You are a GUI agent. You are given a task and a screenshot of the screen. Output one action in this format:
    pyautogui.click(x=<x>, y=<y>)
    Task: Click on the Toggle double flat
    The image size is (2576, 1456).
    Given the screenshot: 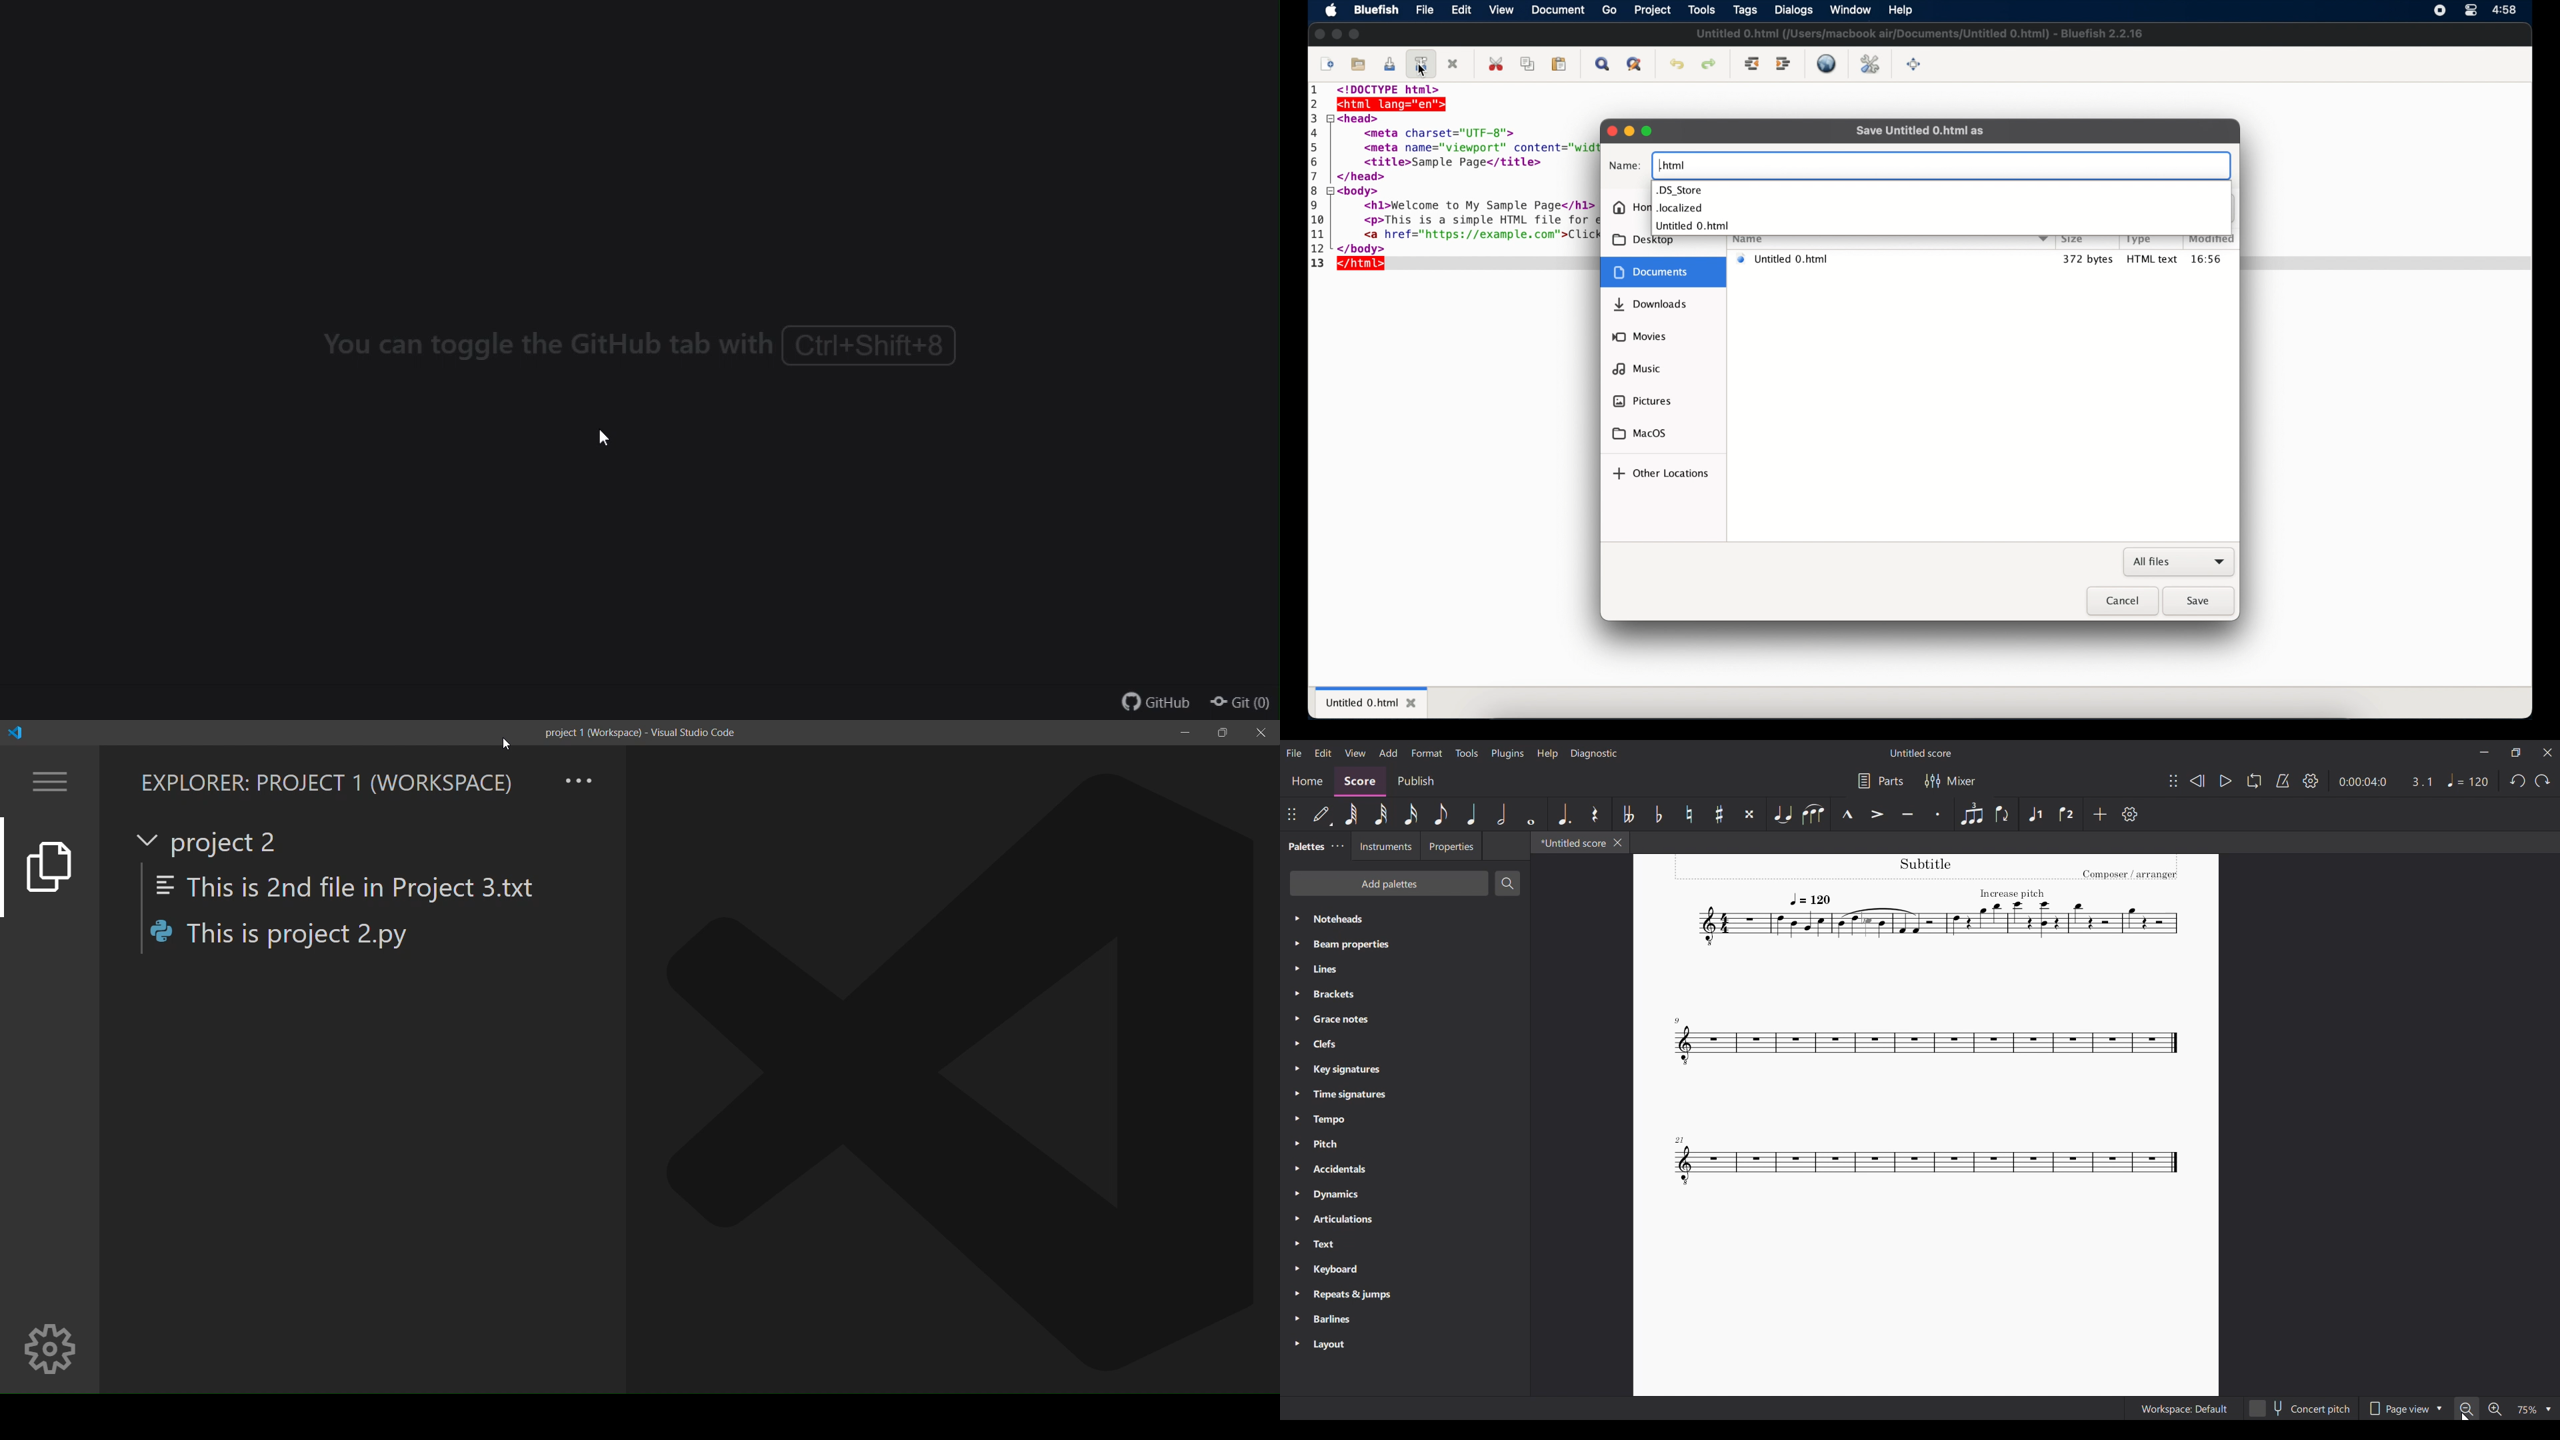 What is the action you would take?
    pyautogui.click(x=1628, y=815)
    